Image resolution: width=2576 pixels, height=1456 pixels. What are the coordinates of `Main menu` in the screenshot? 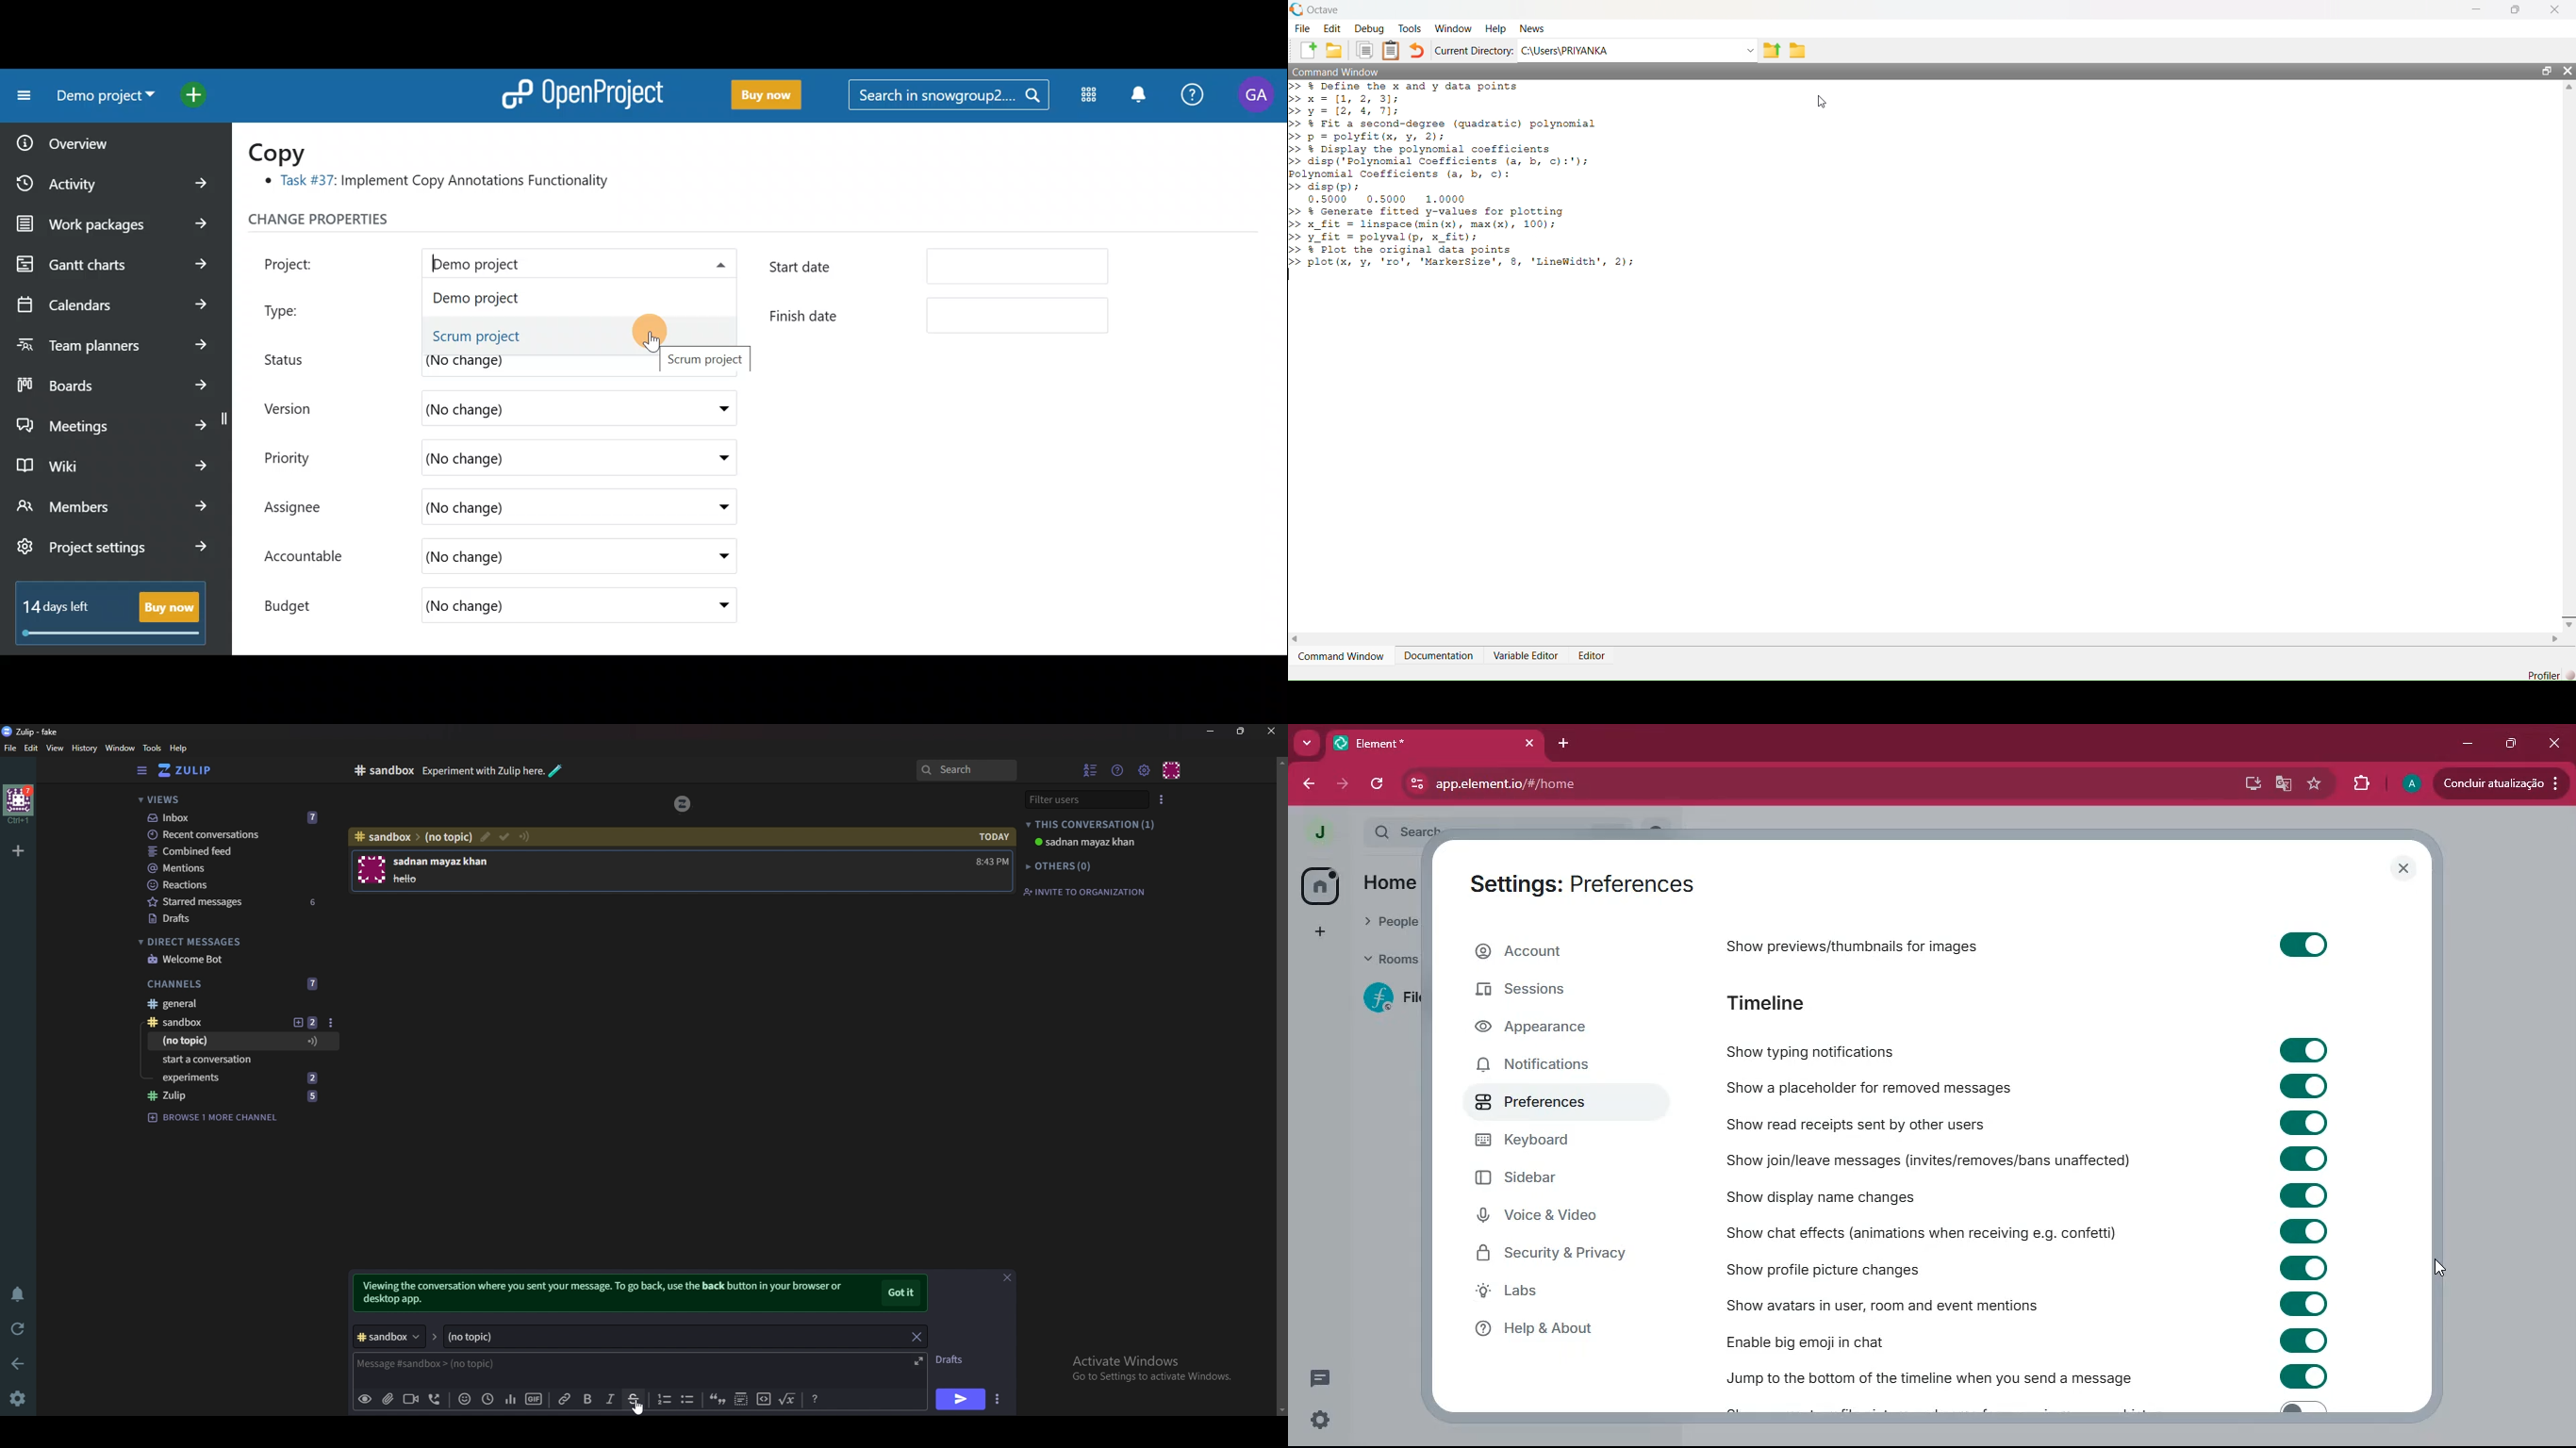 It's located at (1144, 770).